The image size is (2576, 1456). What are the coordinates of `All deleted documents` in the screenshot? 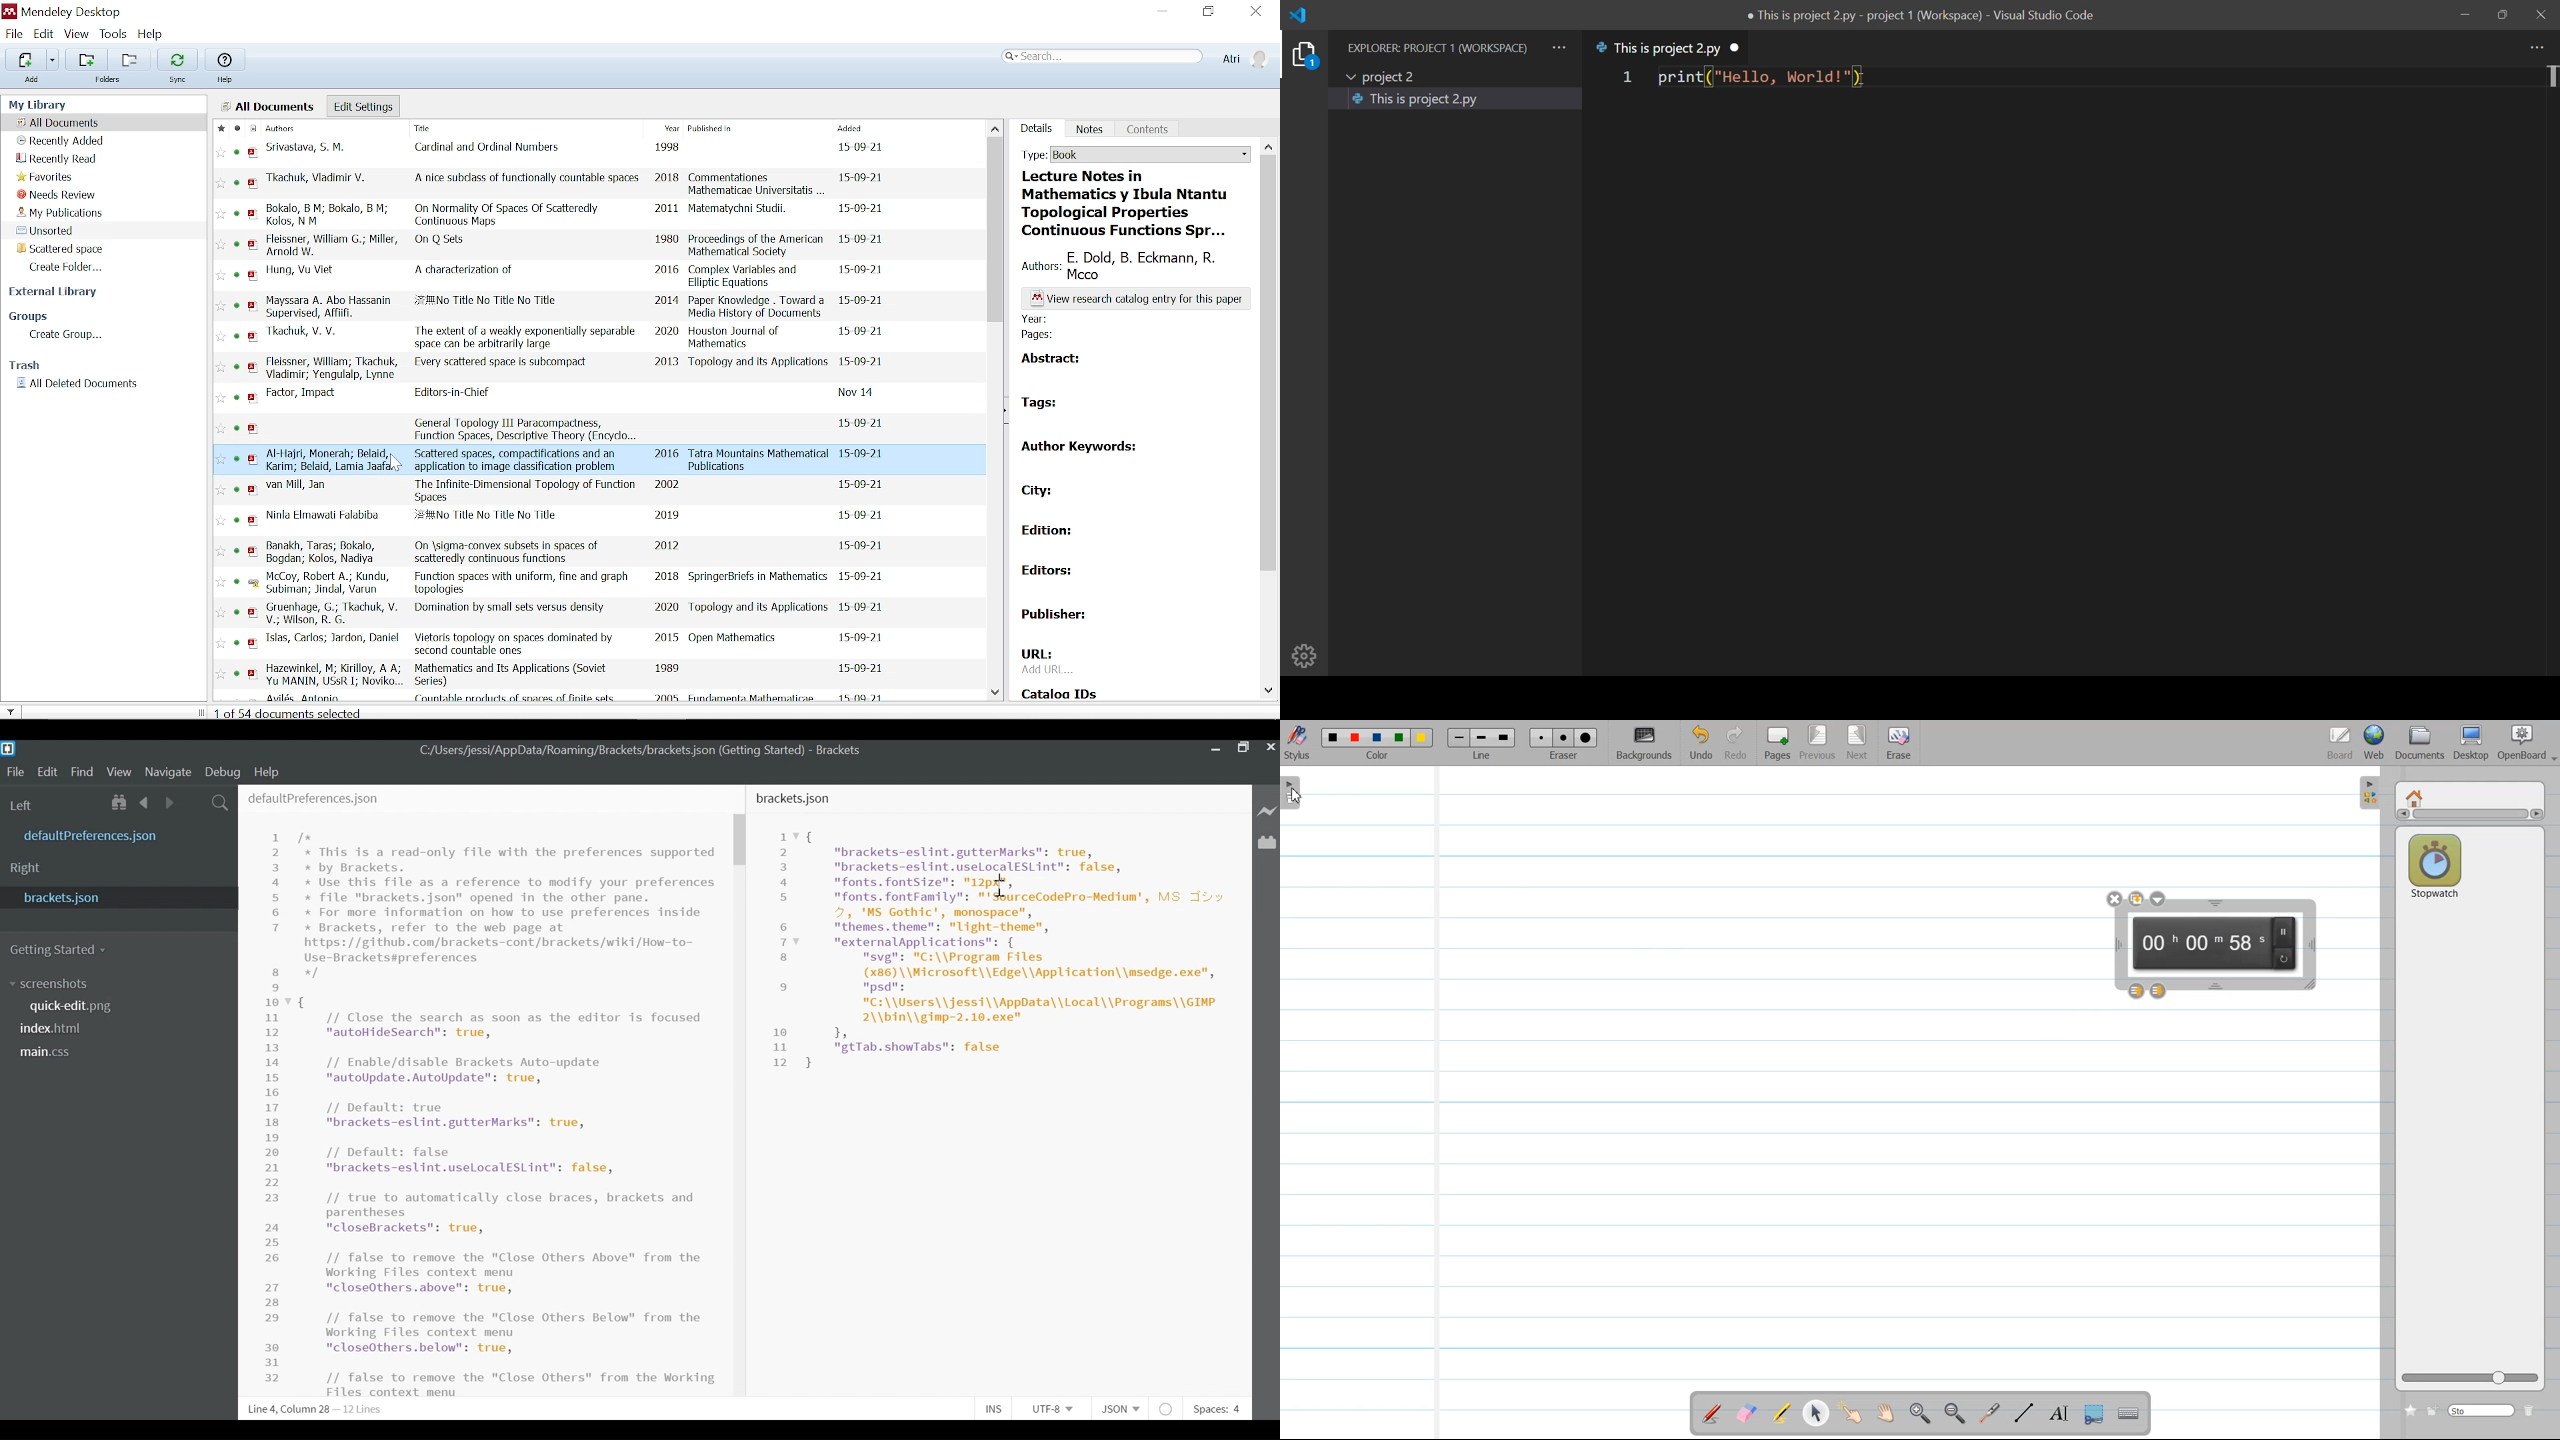 It's located at (78, 384).